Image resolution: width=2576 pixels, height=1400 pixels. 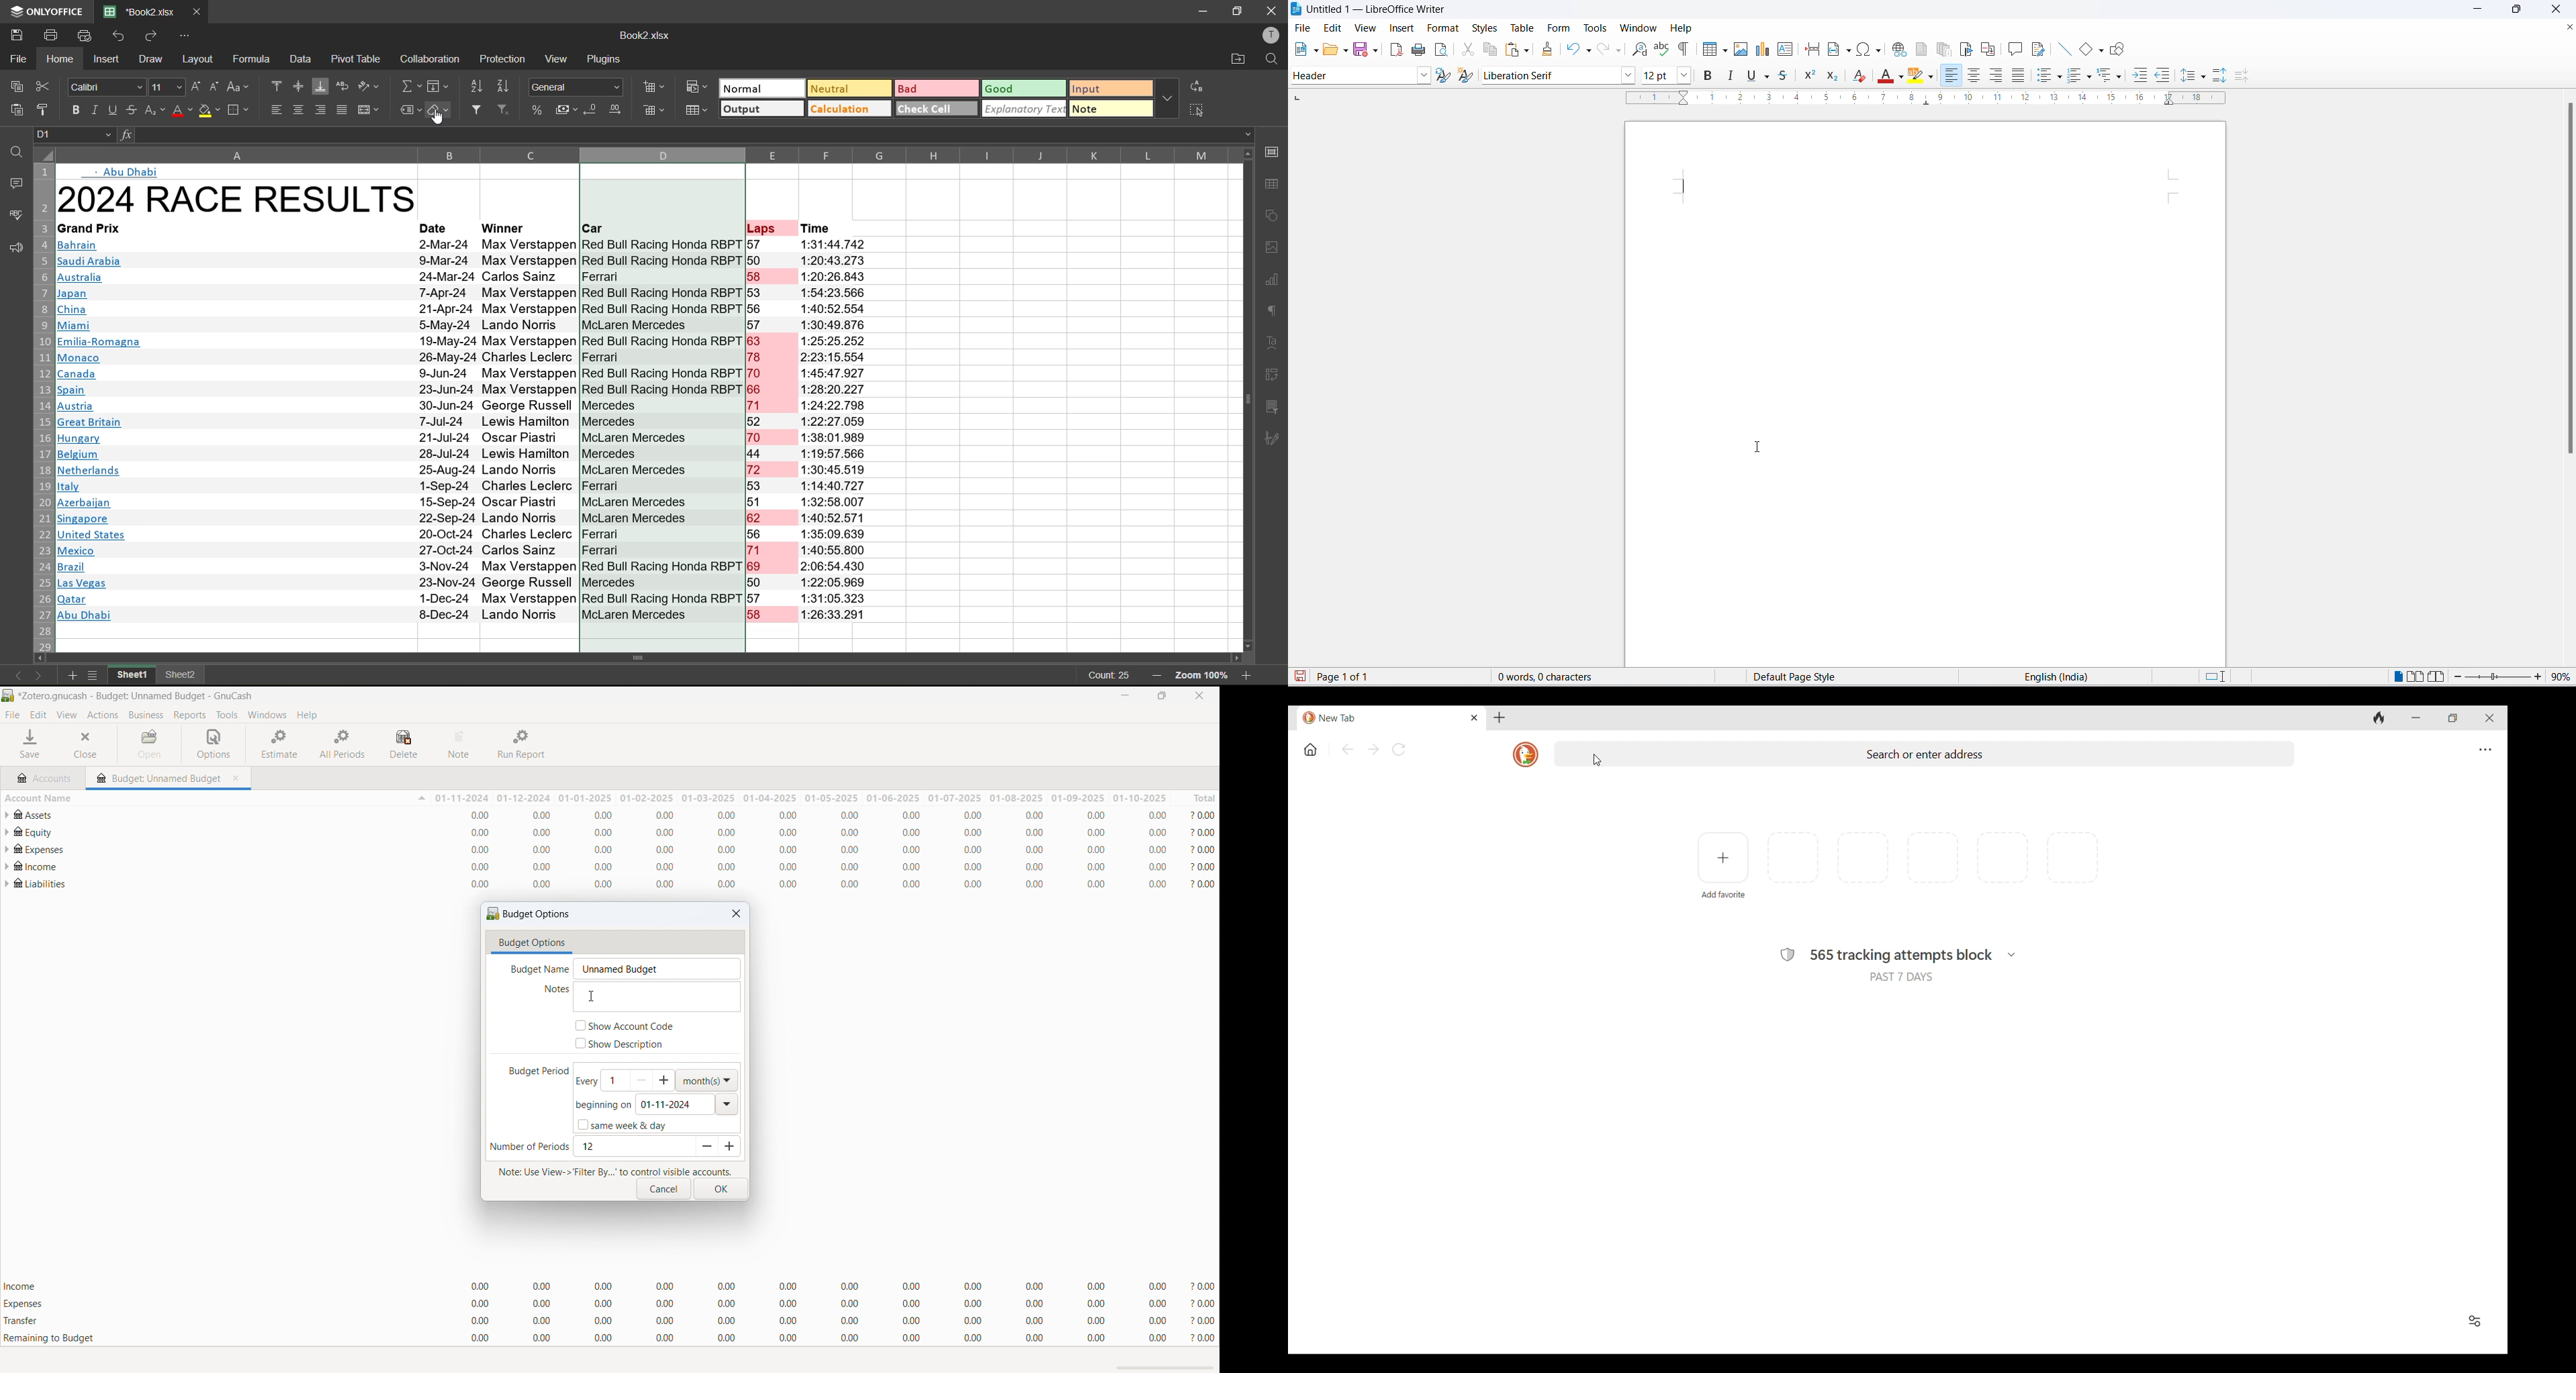 I want to click on toggle unordered list, so click(x=2060, y=77).